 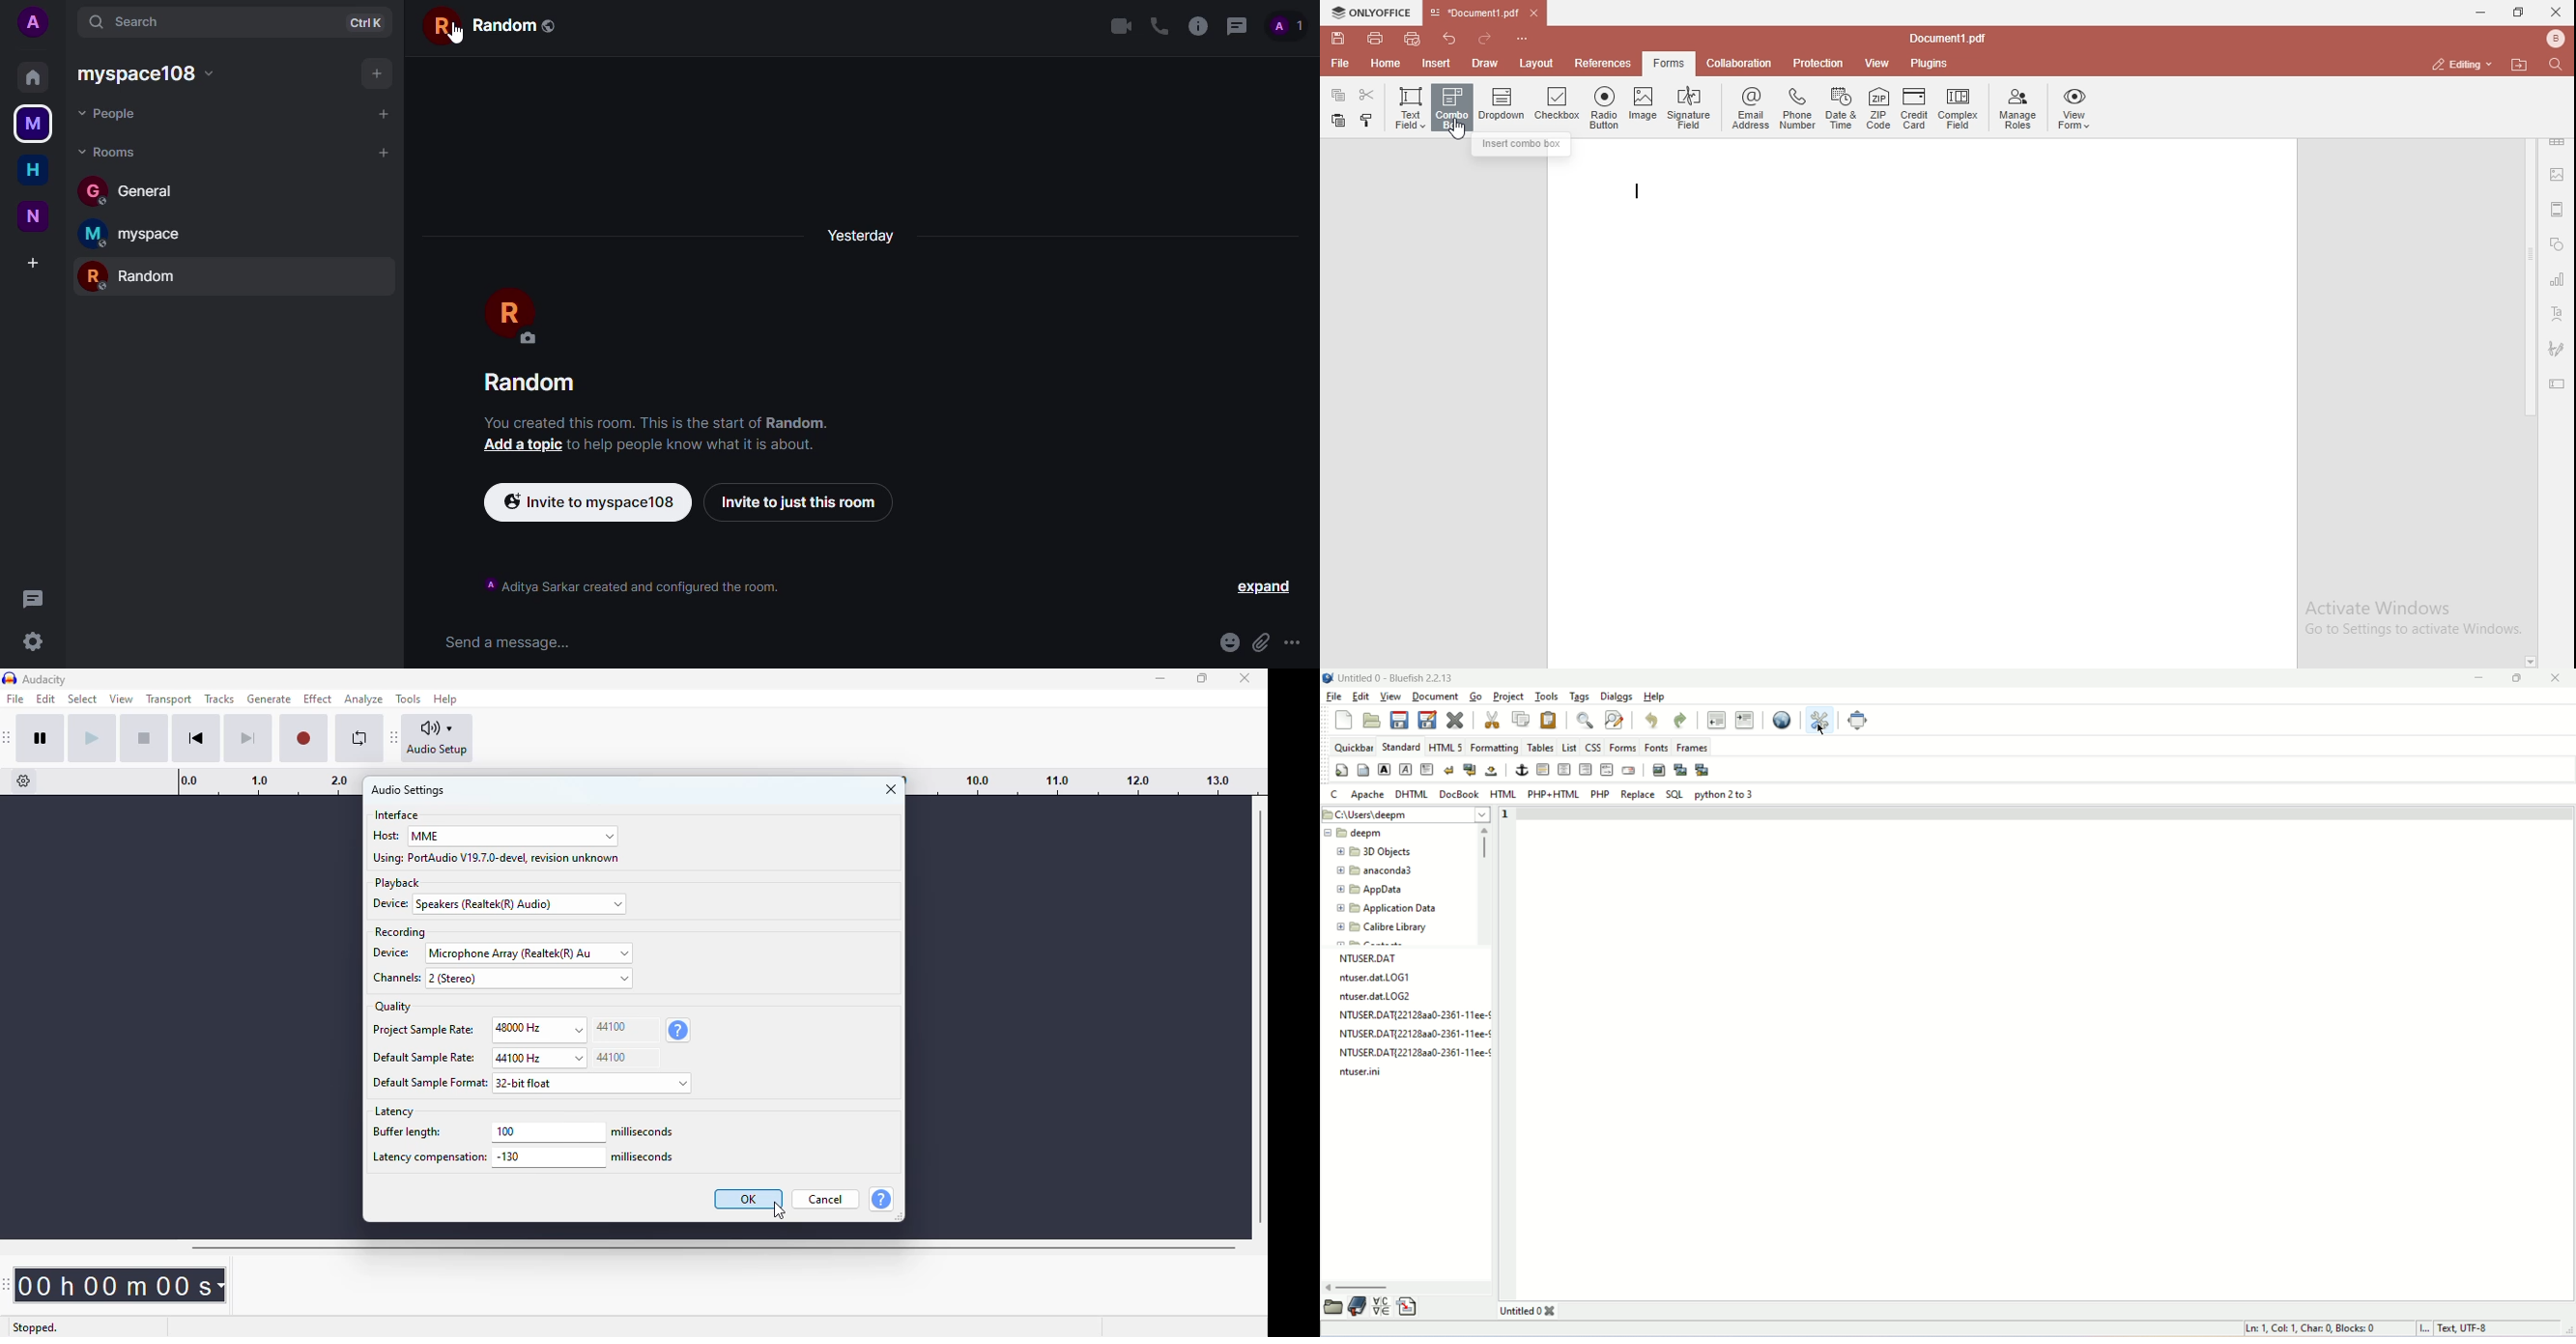 What do you see at coordinates (1374, 37) in the screenshot?
I see `print` at bounding box center [1374, 37].